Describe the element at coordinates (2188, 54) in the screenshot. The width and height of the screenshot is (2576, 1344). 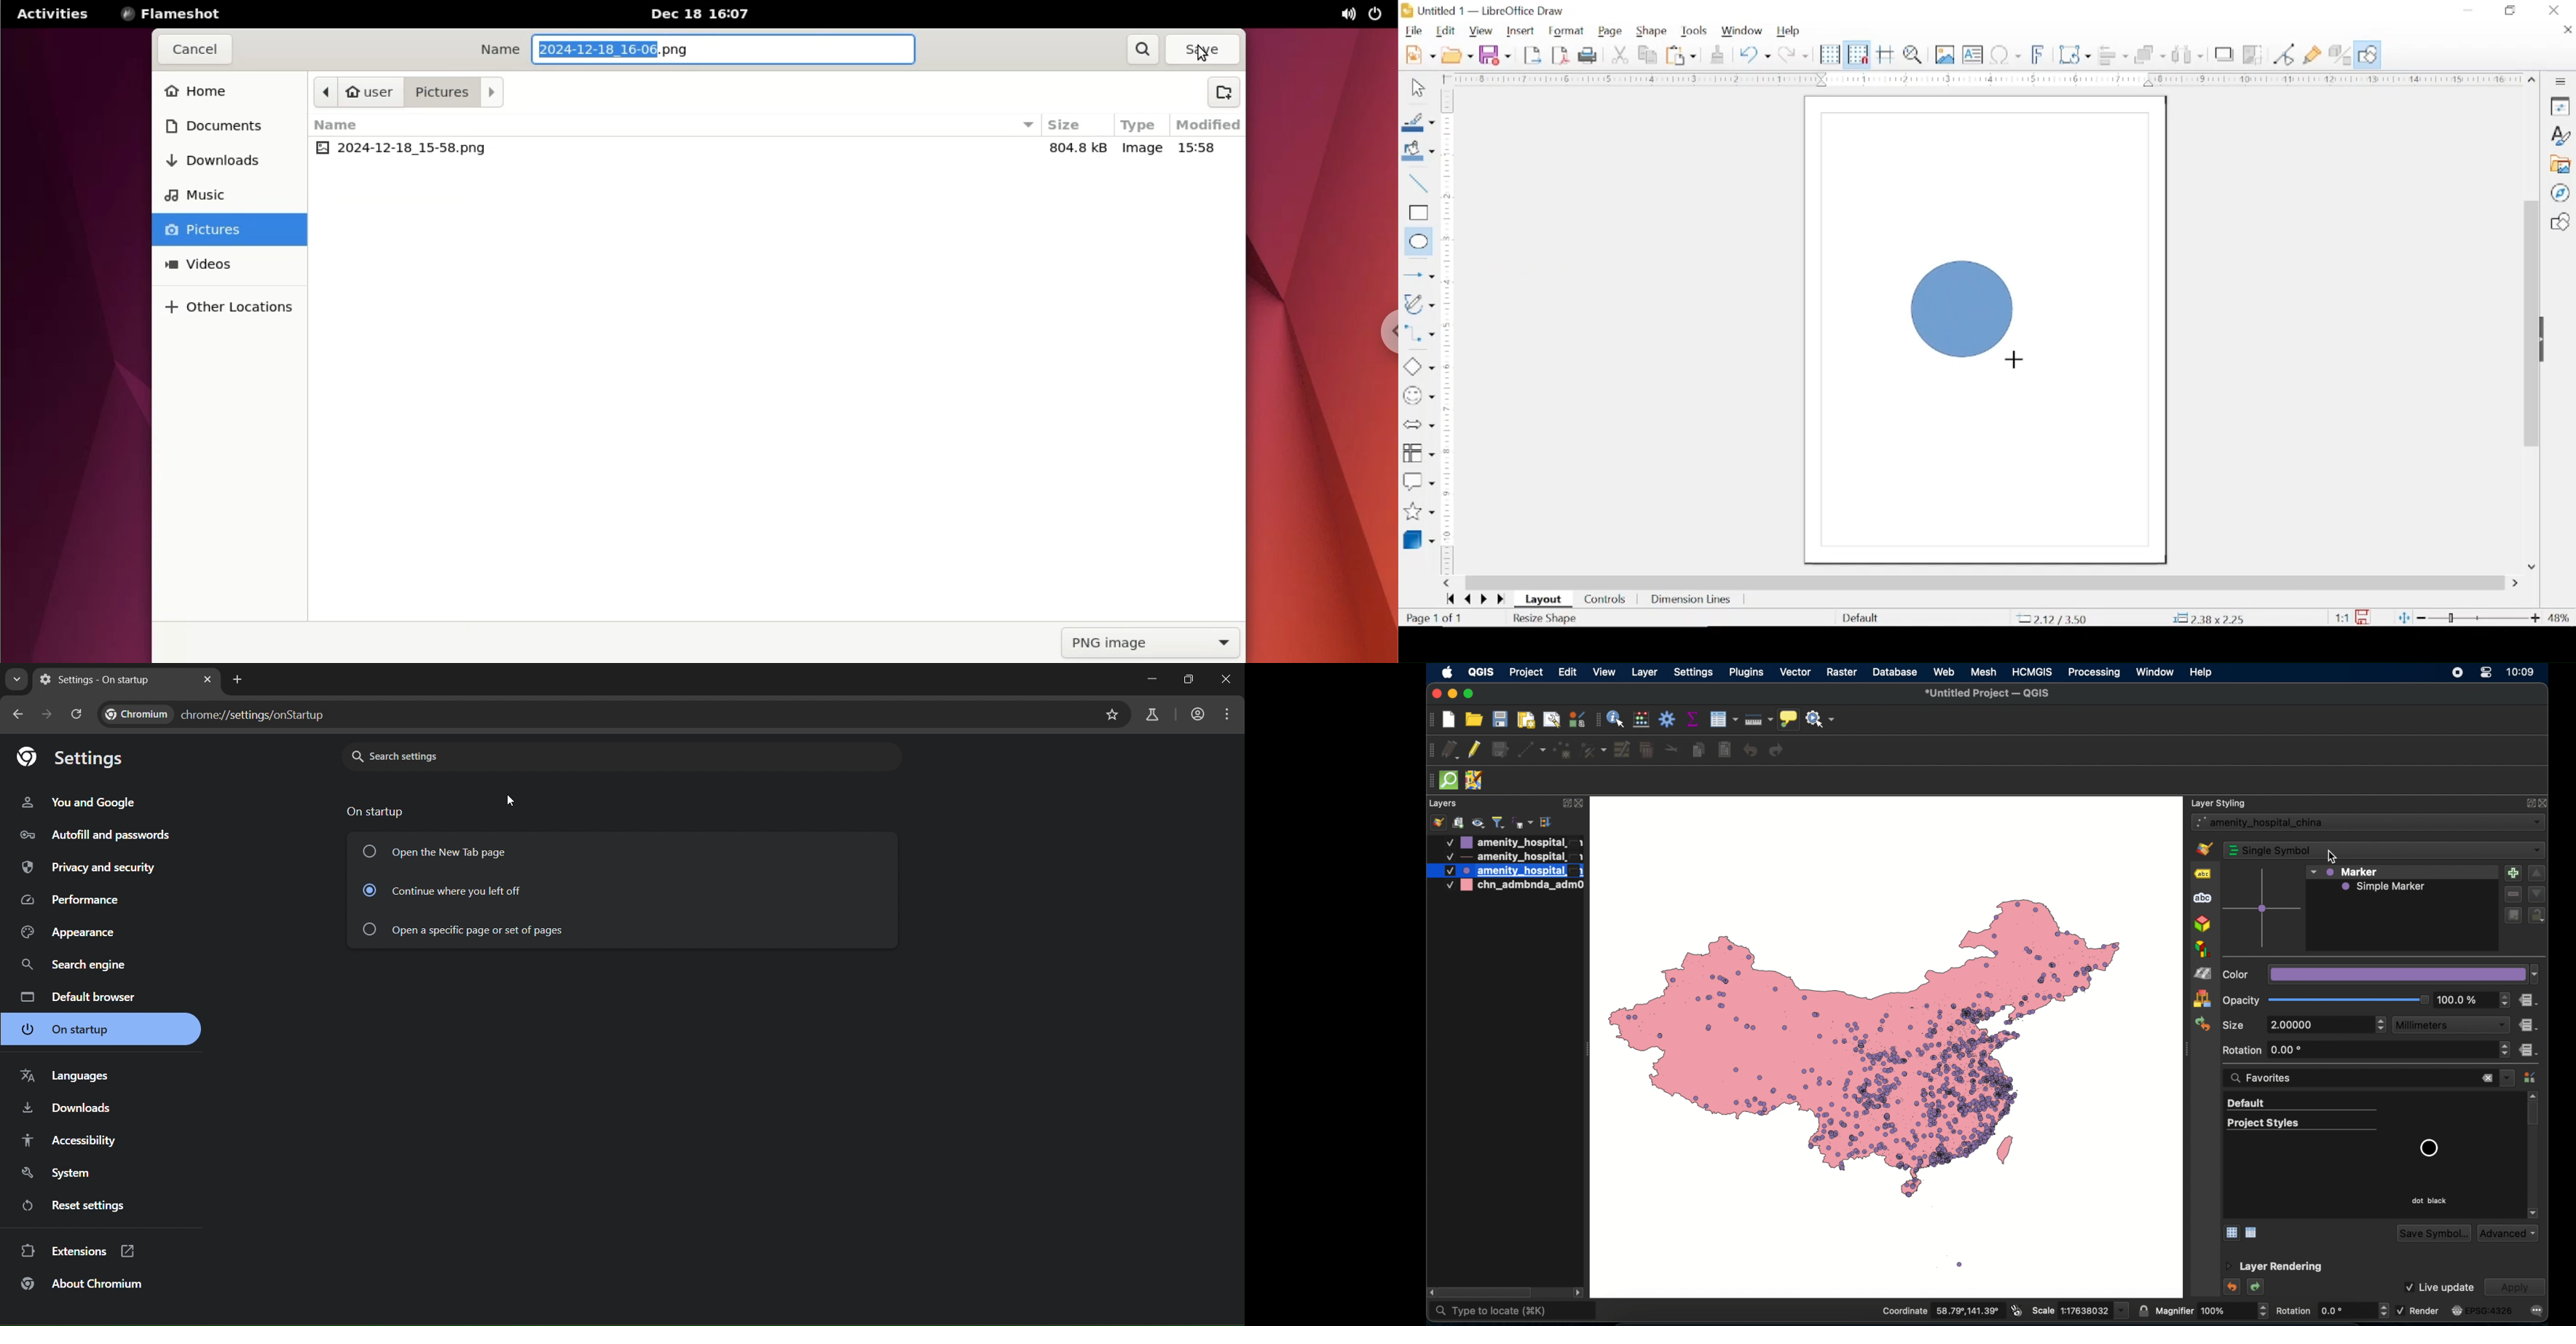
I see `select at least three objects to distribute` at that location.